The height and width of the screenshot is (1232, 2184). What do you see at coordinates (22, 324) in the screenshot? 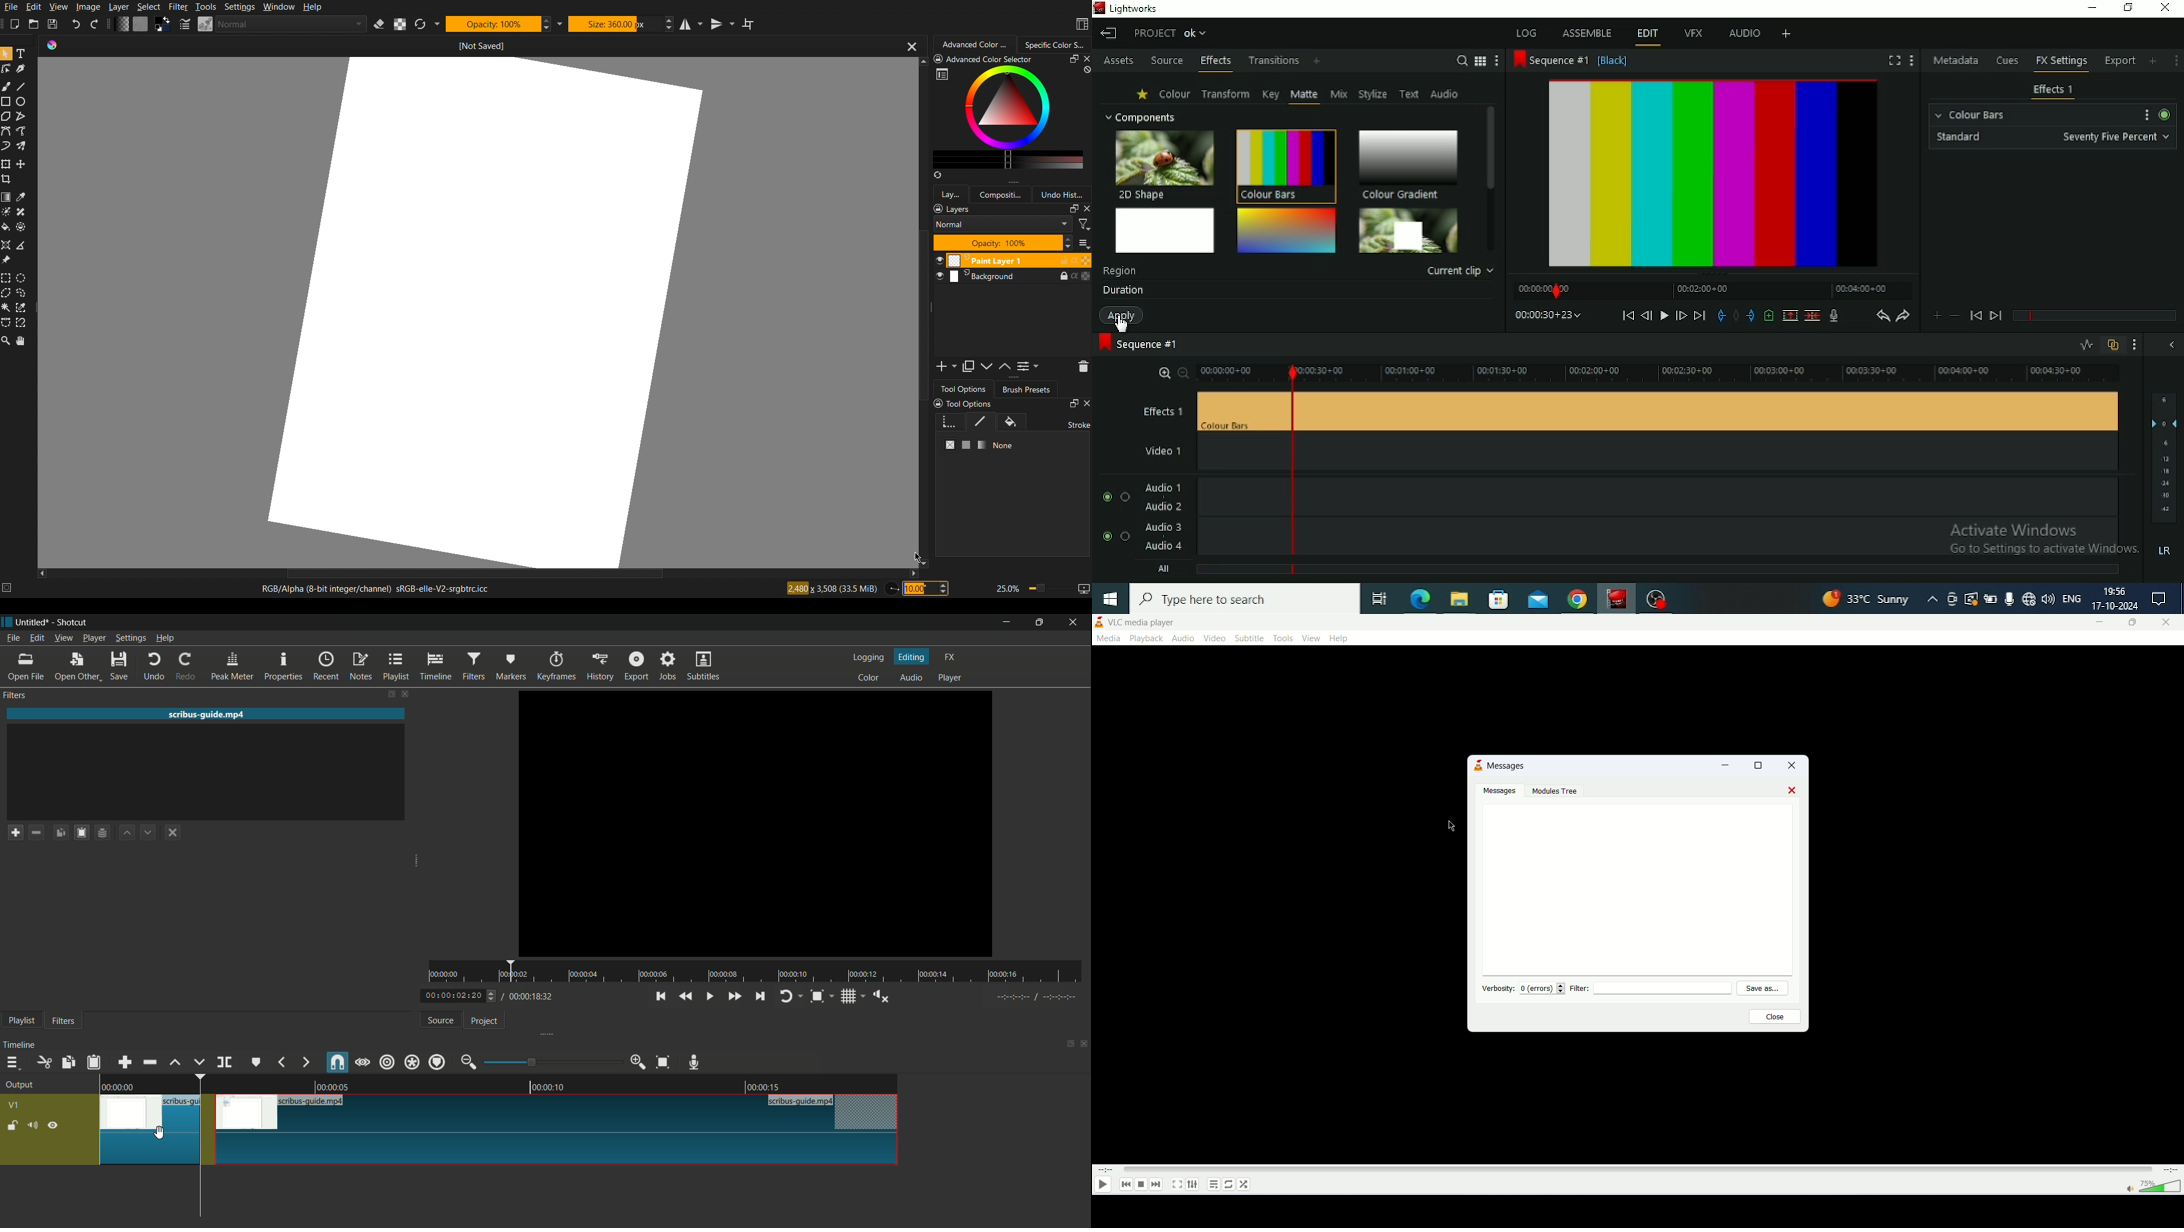
I see `Magnetic Selection Tool` at bounding box center [22, 324].